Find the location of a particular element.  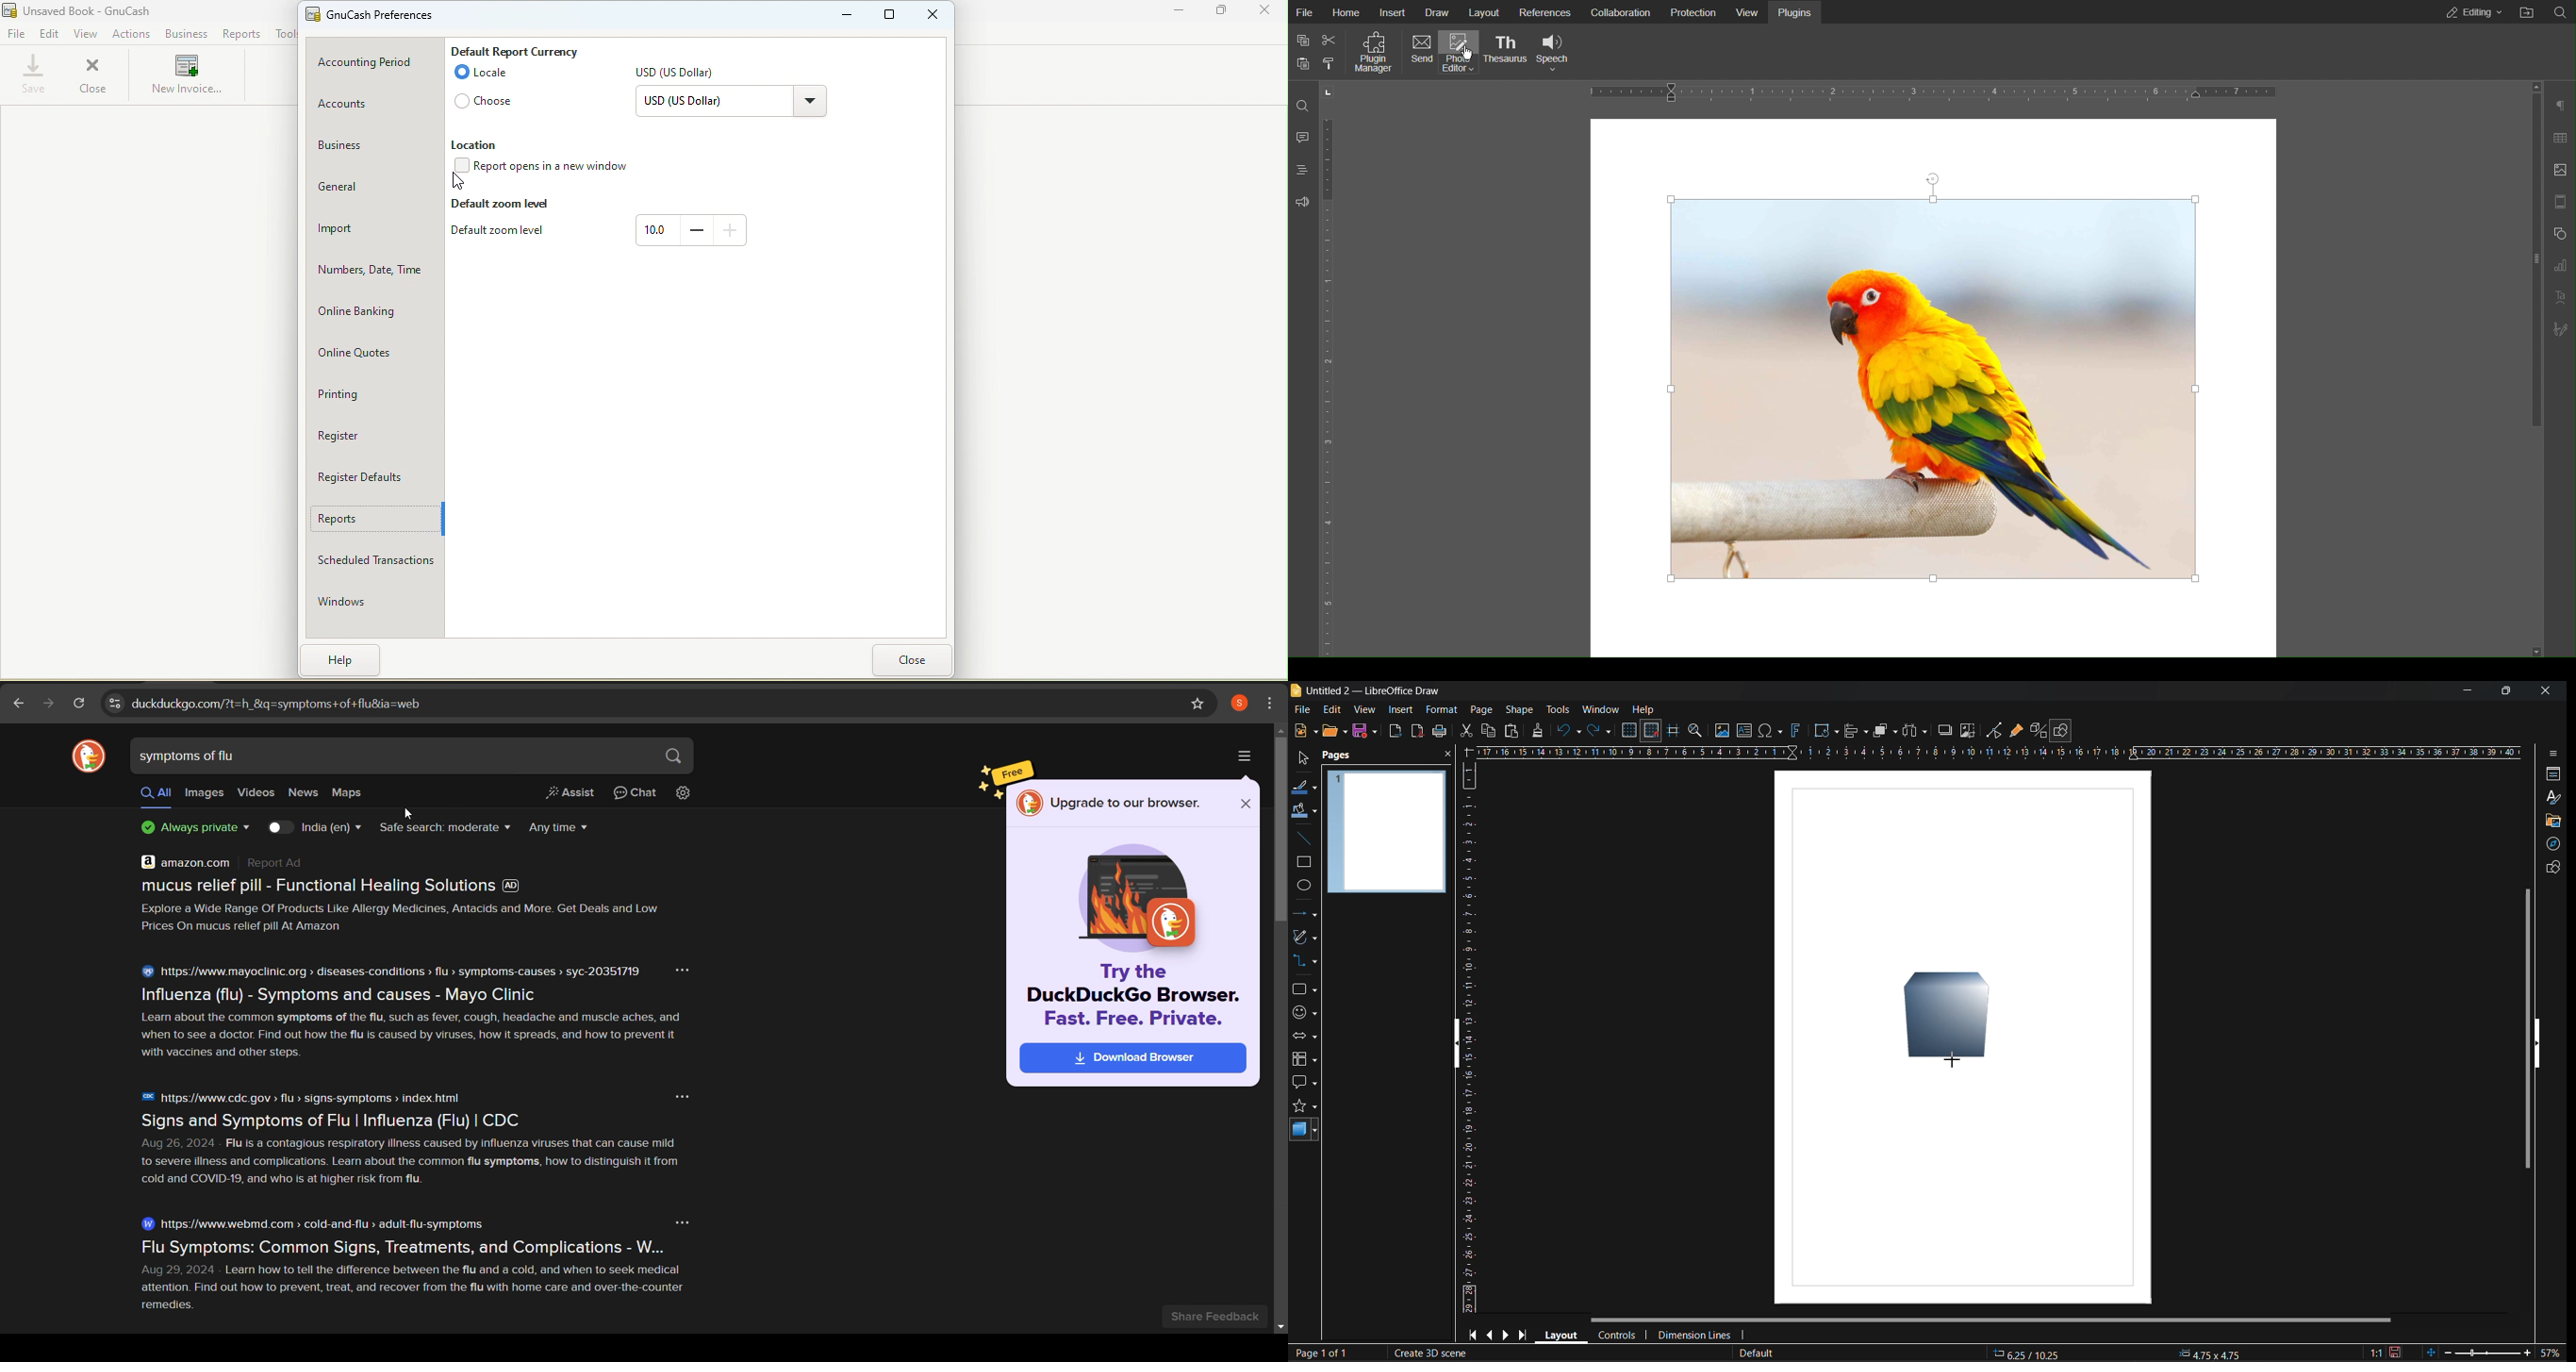

Close is located at coordinates (1263, 13).